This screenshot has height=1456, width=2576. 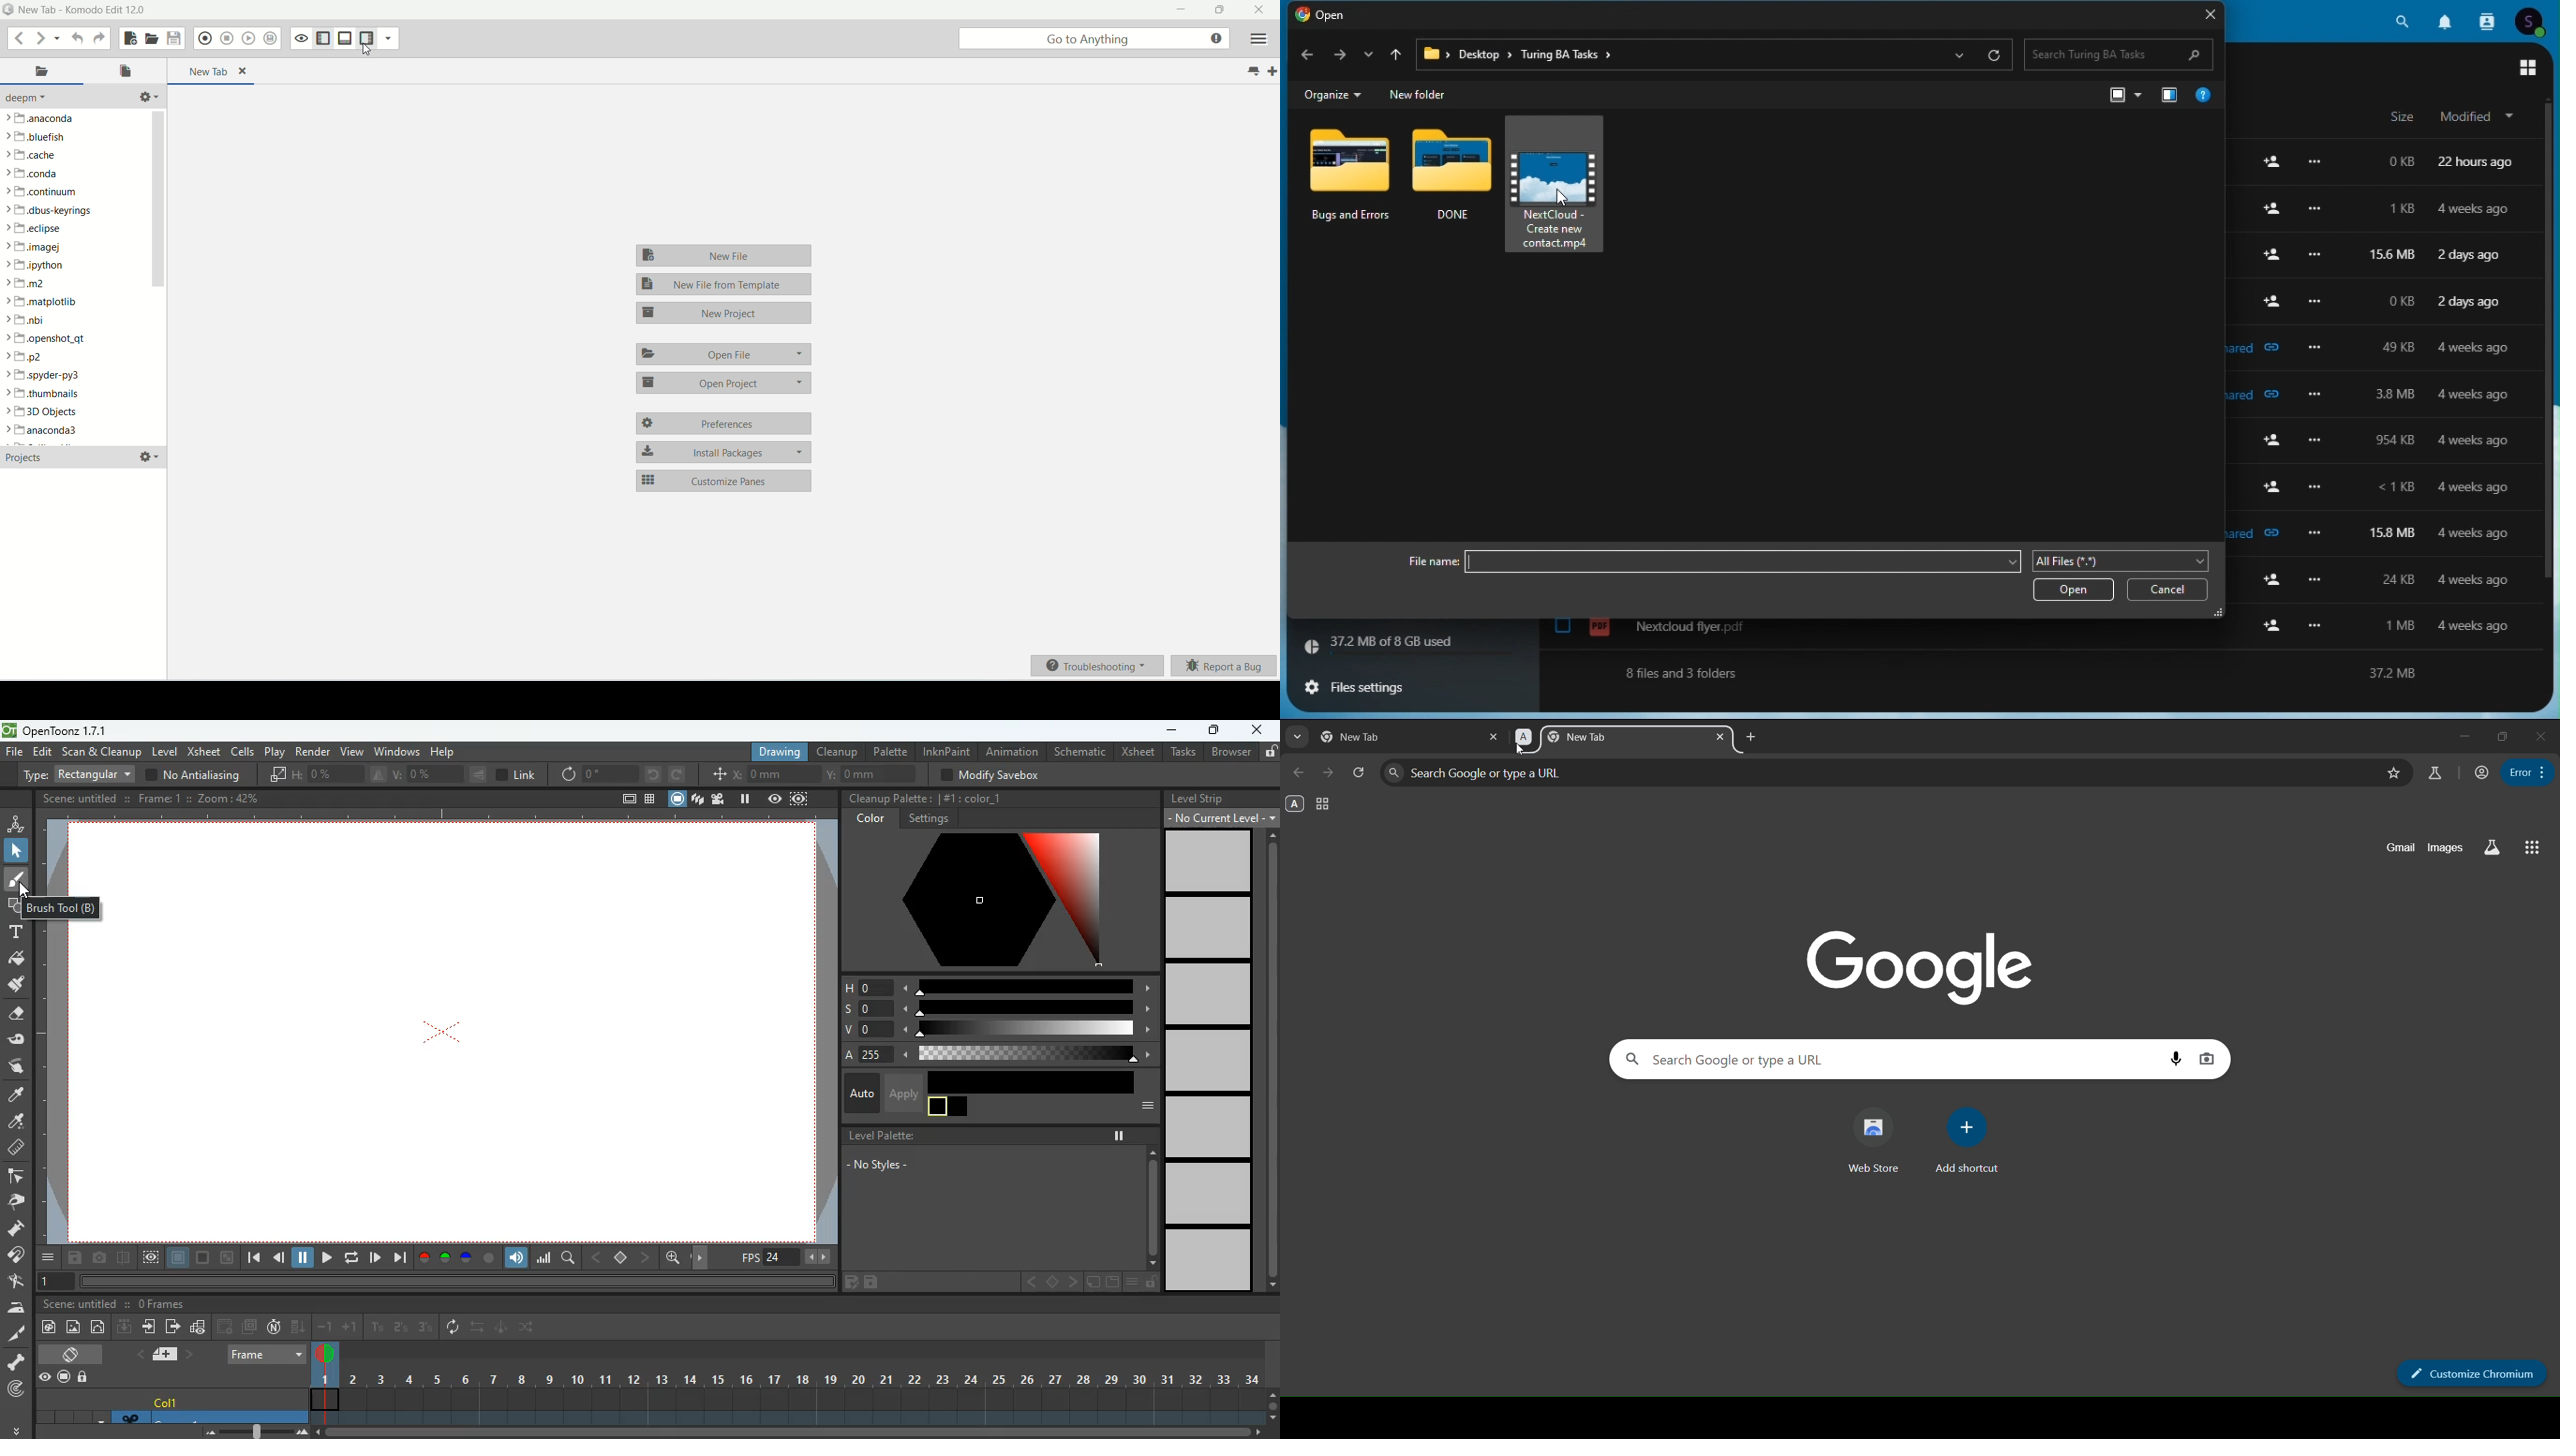 What do you see at coordinates (17, 38) in the screenshot?
I see `go back one step` at bounding box center [17, 38].